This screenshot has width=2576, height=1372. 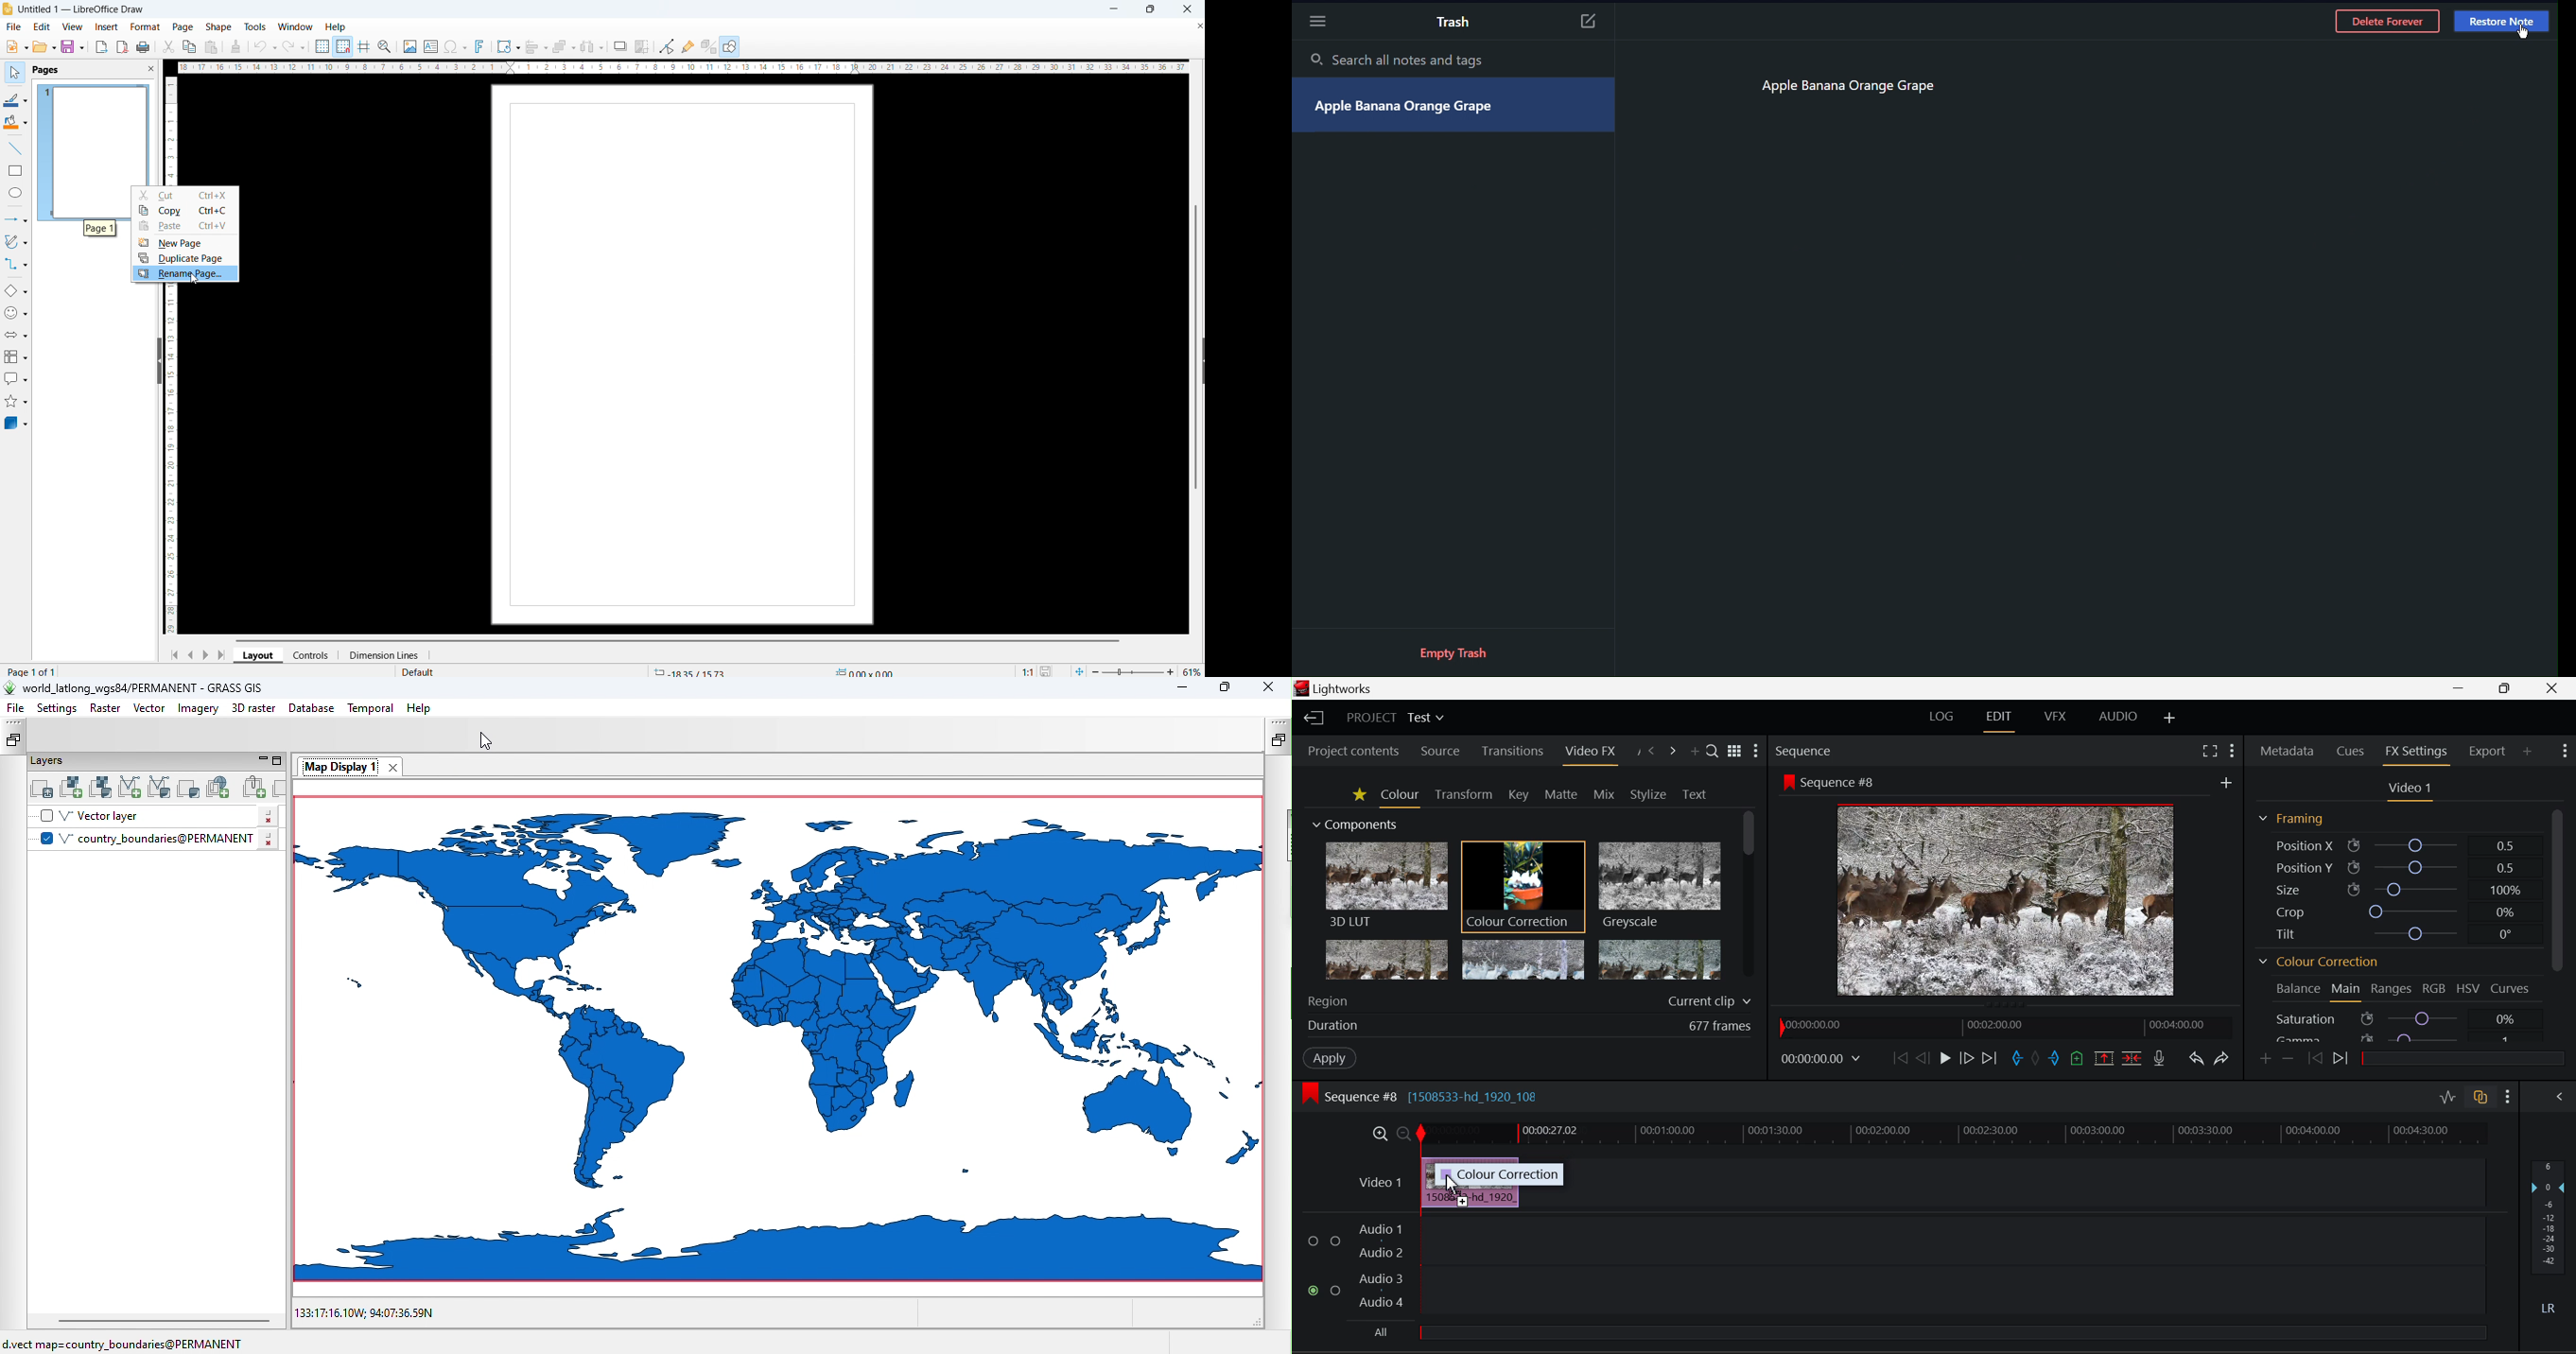 I want to click on new page, so click(x=185, y=243).